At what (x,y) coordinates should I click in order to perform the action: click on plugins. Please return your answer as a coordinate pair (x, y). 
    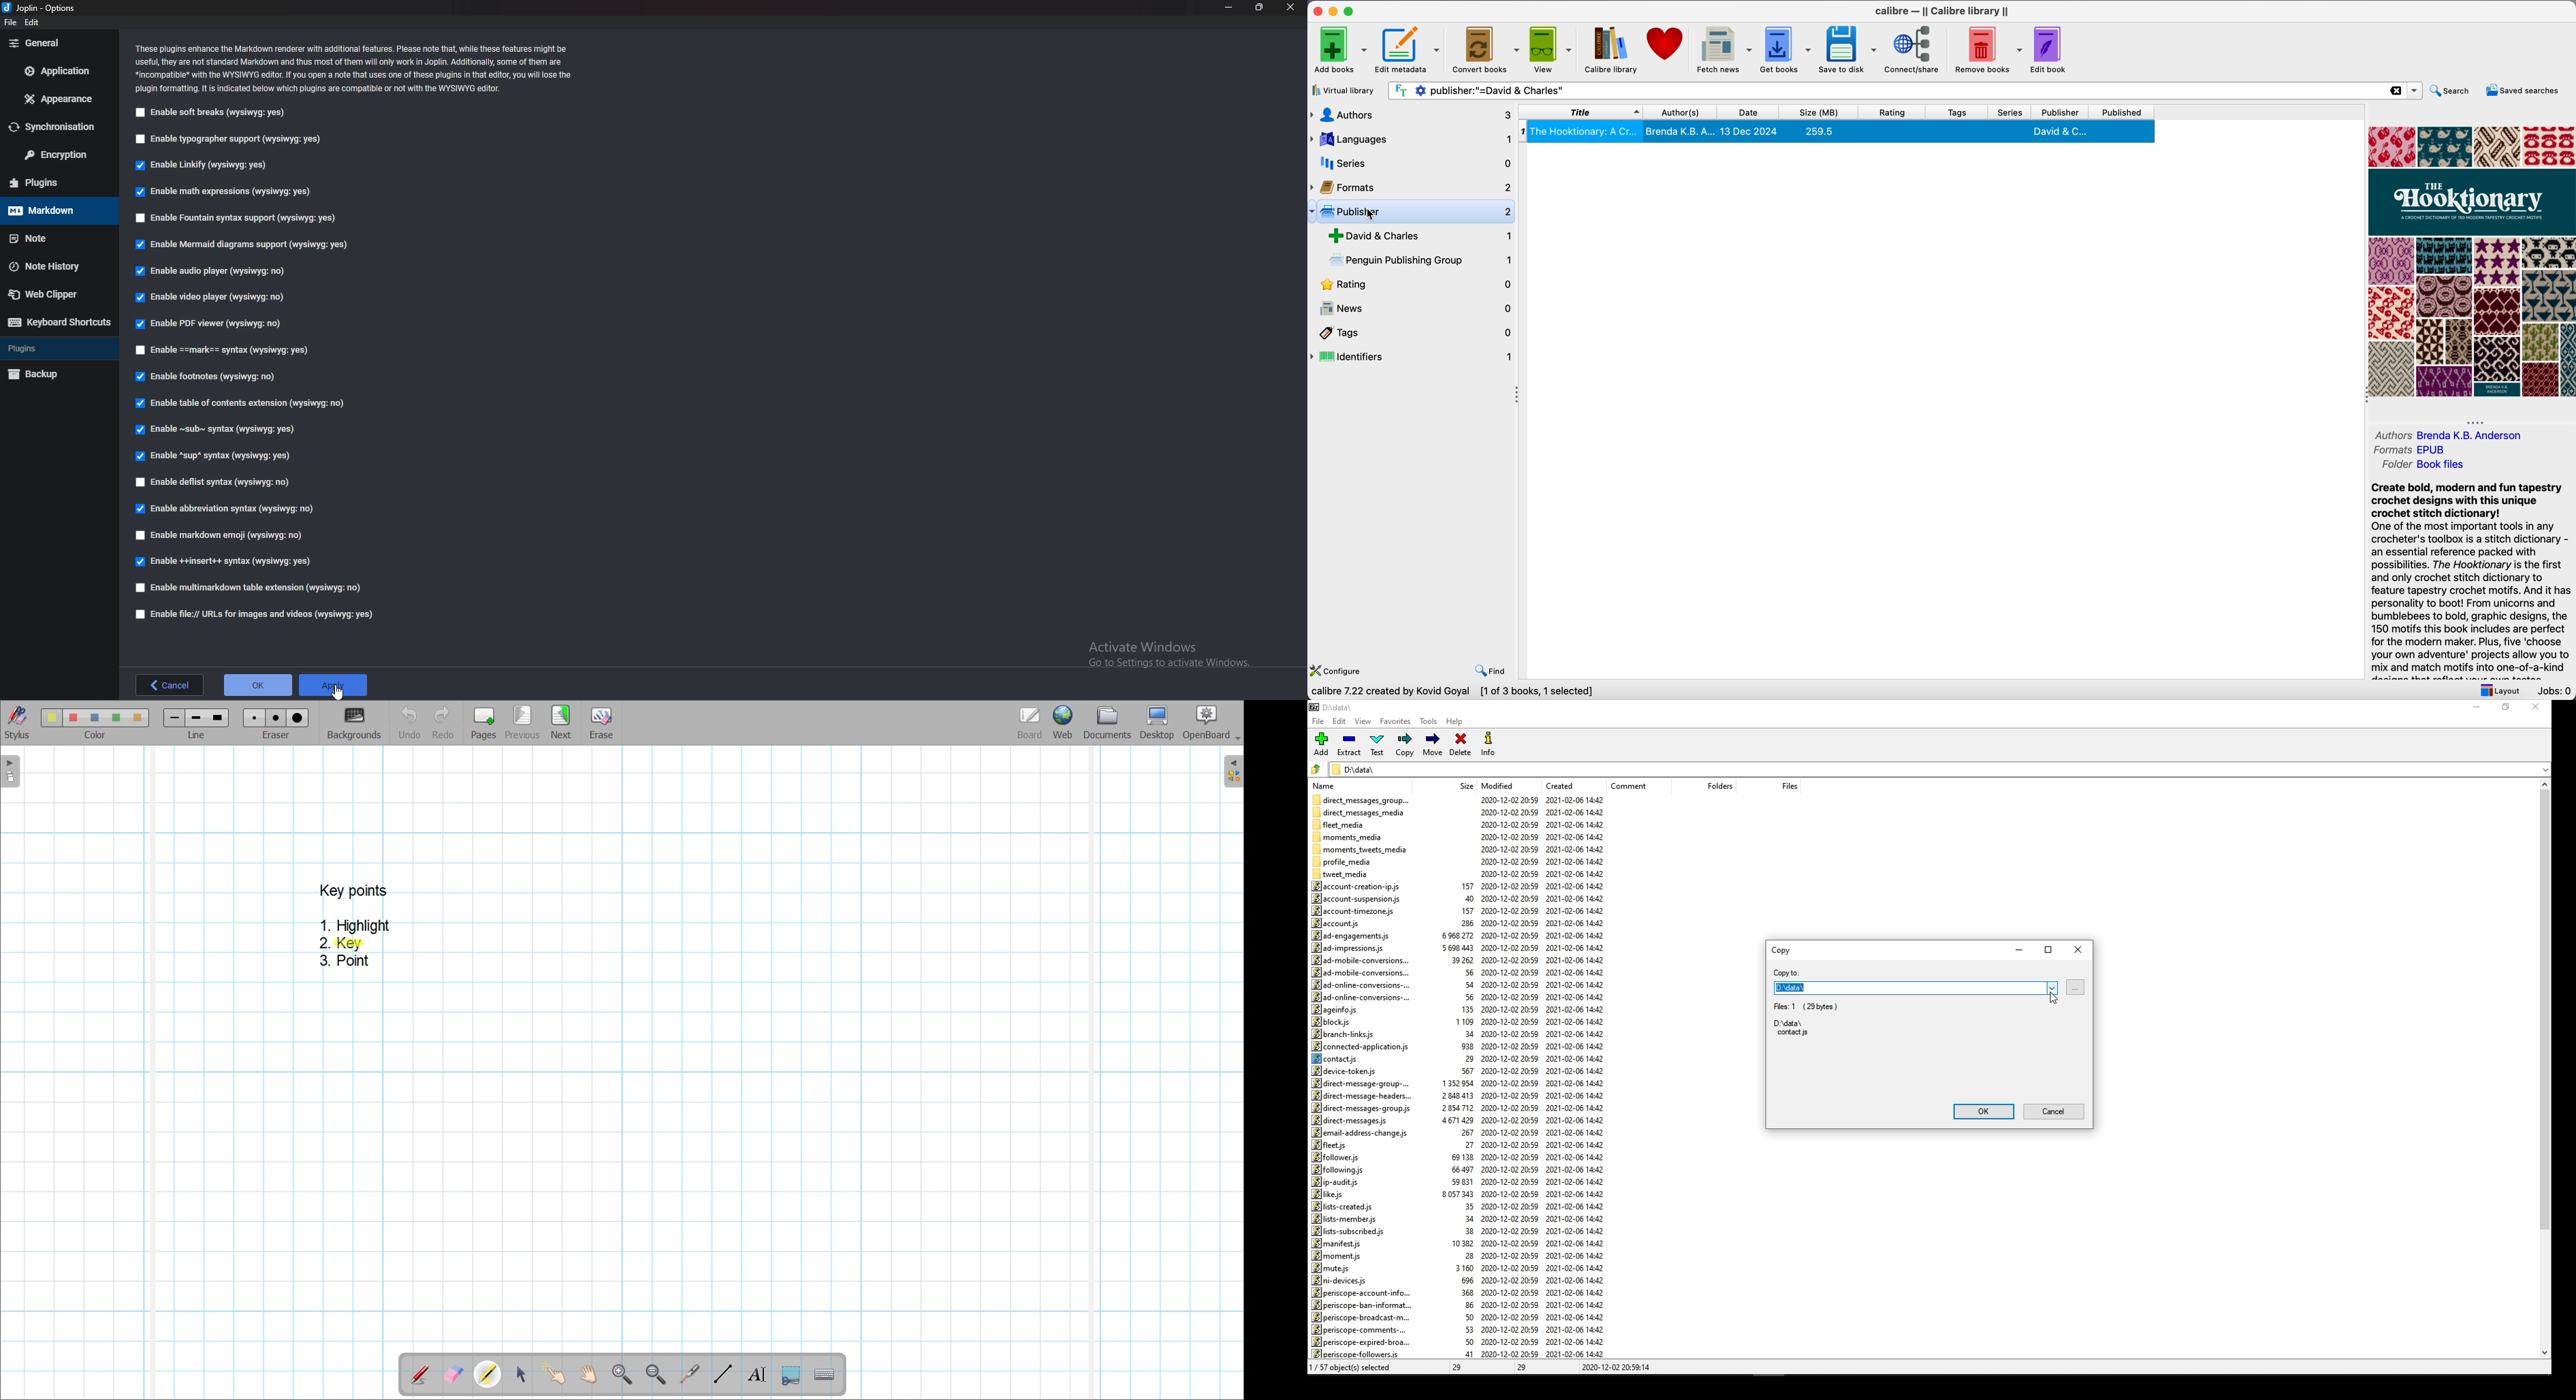
    Looking at the image, I should click on (57, 349).